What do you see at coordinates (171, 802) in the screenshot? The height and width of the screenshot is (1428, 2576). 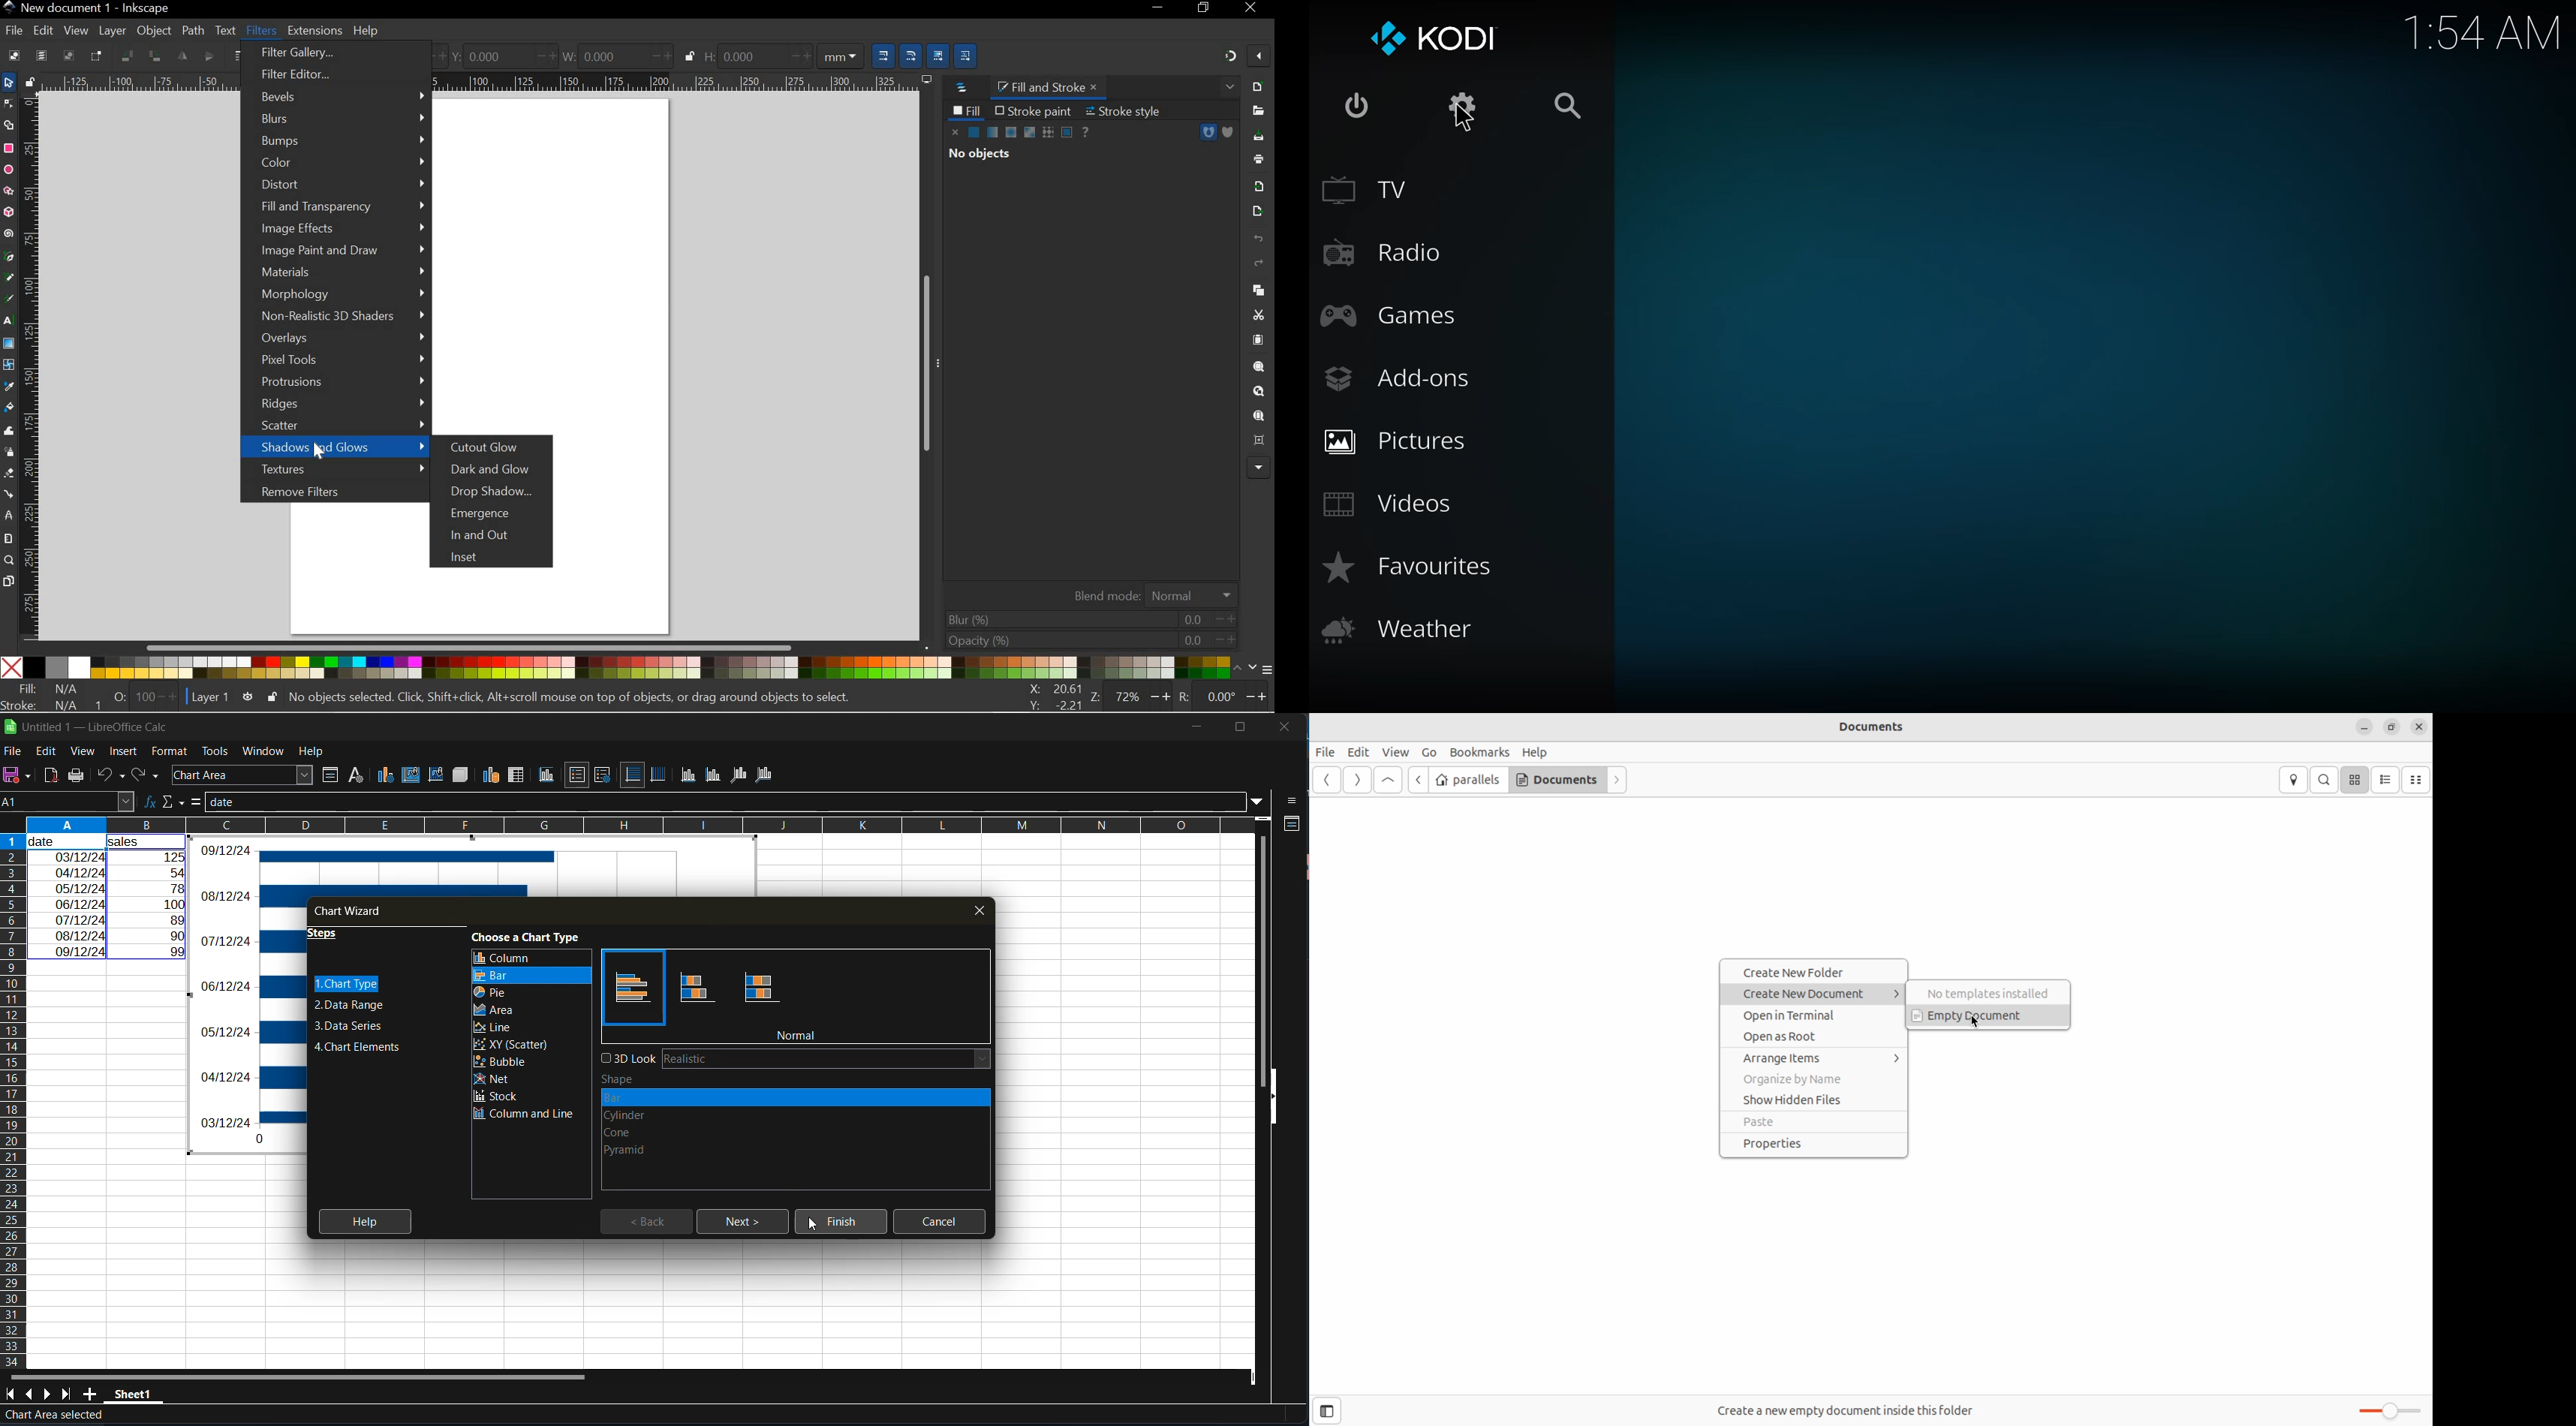 I see `select function` at bounding box center [171, 802].